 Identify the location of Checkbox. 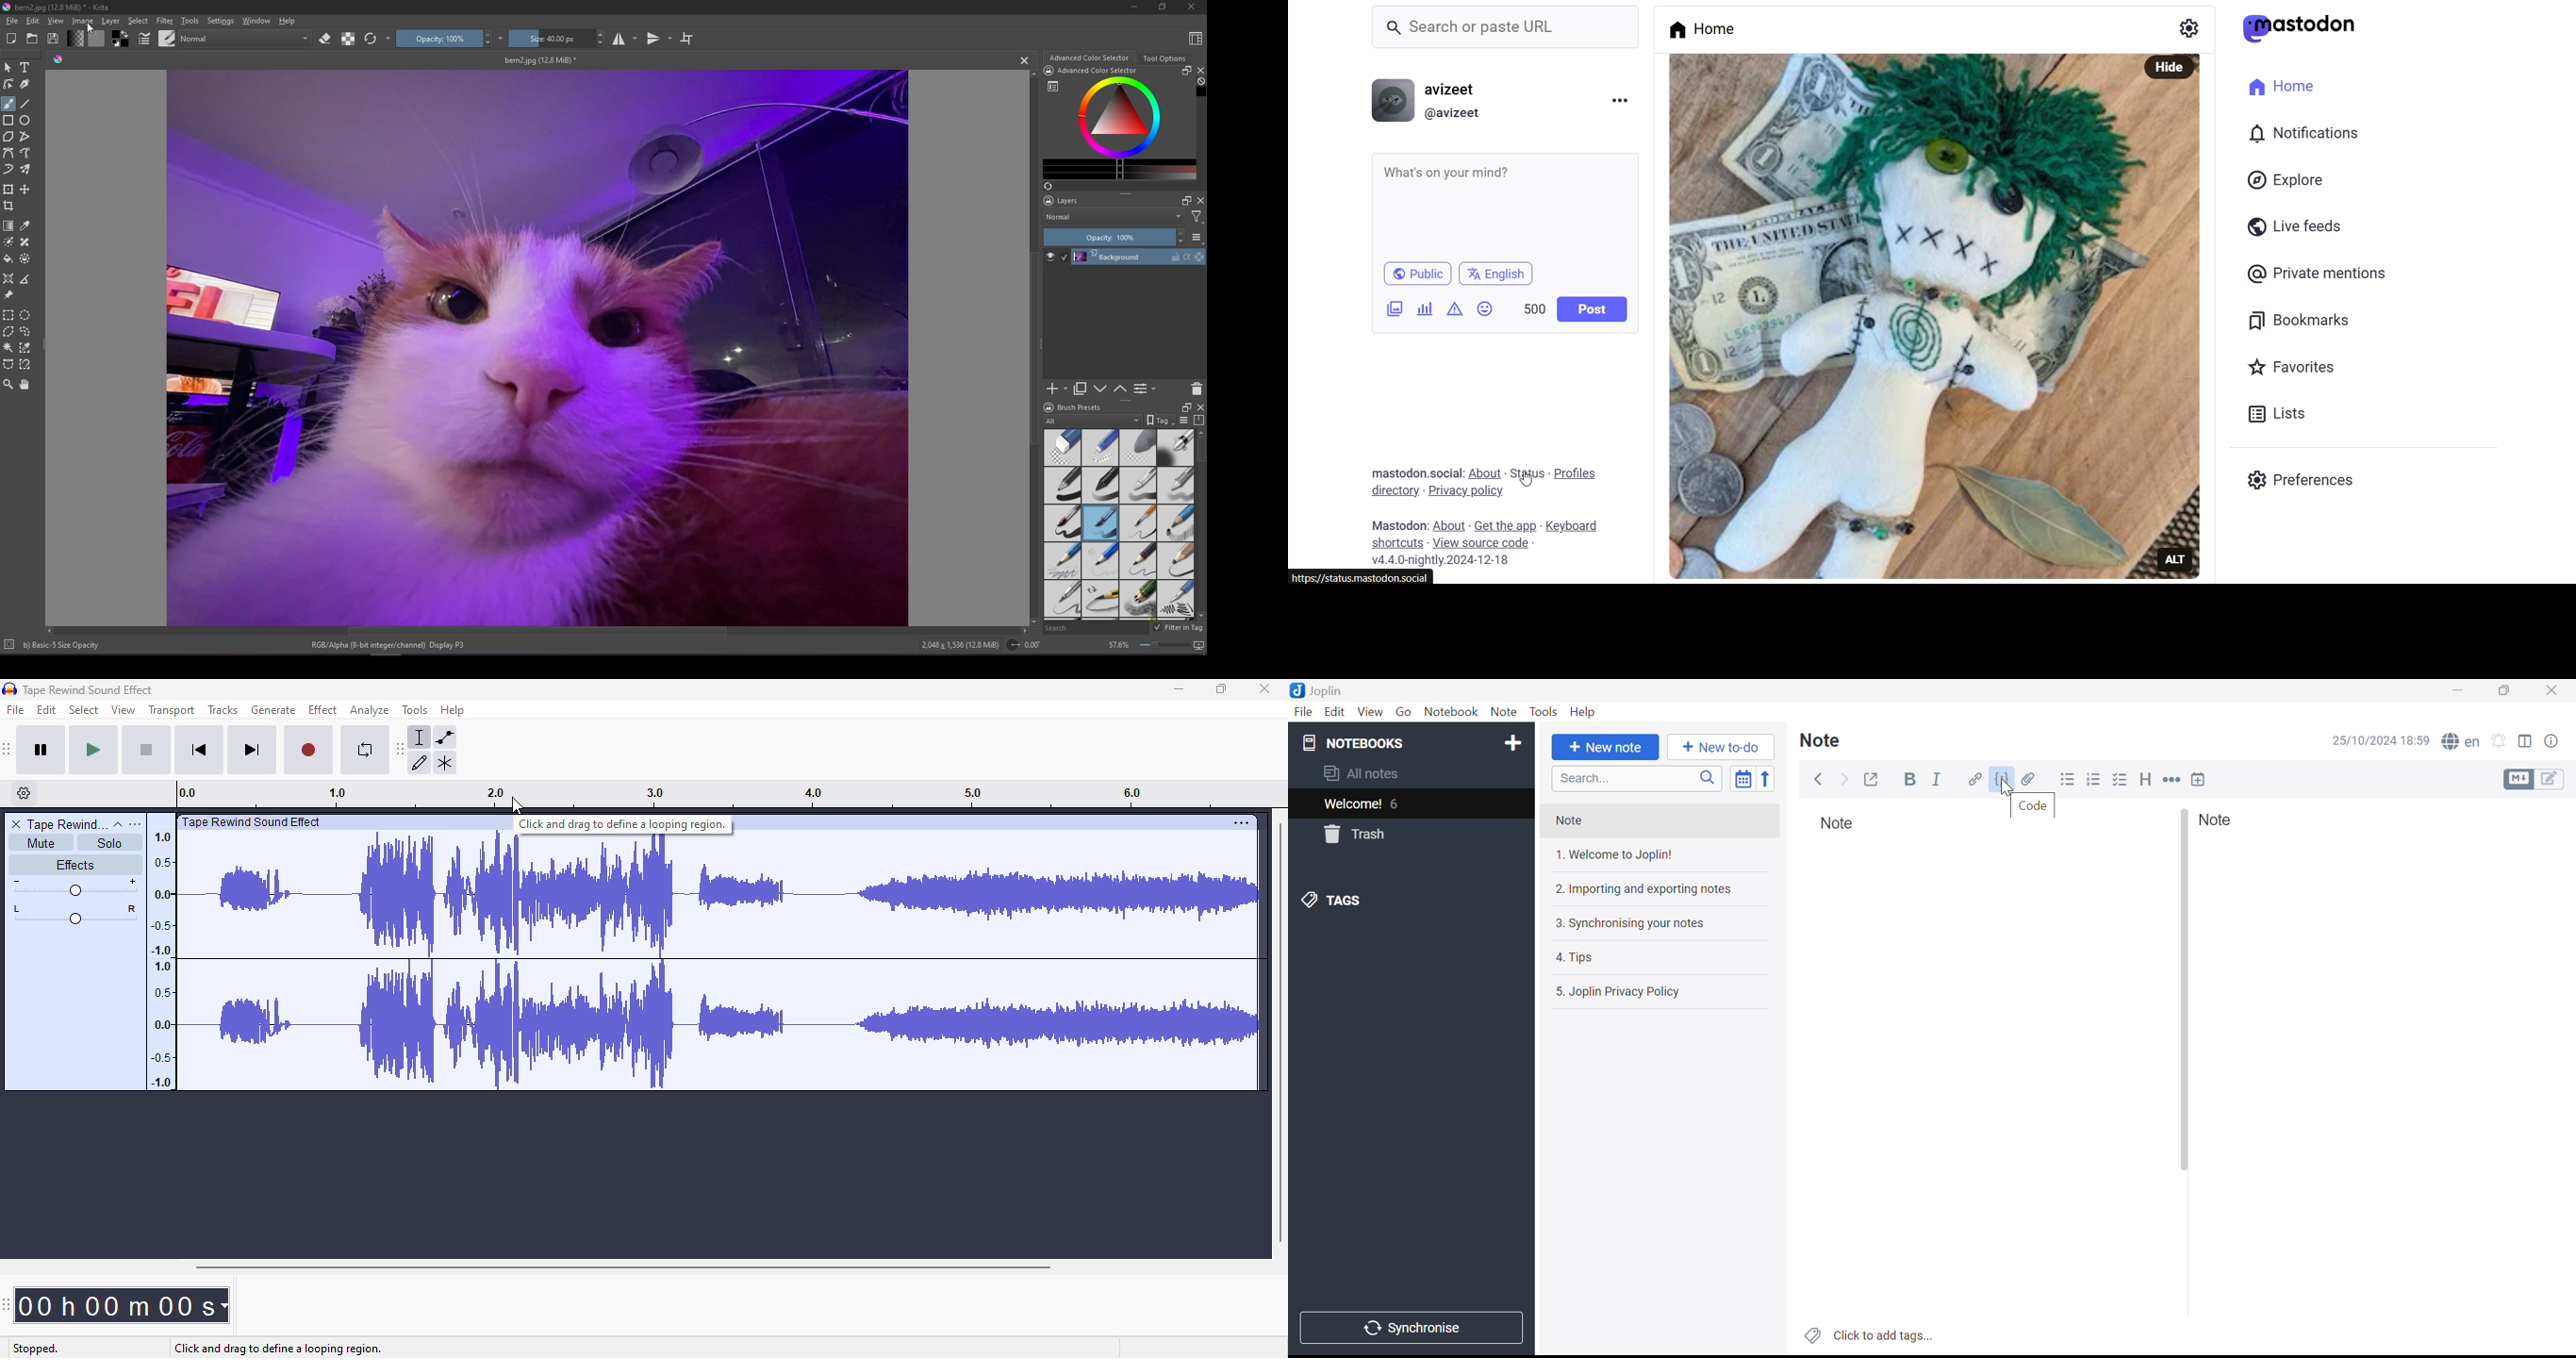
(2119, 780).